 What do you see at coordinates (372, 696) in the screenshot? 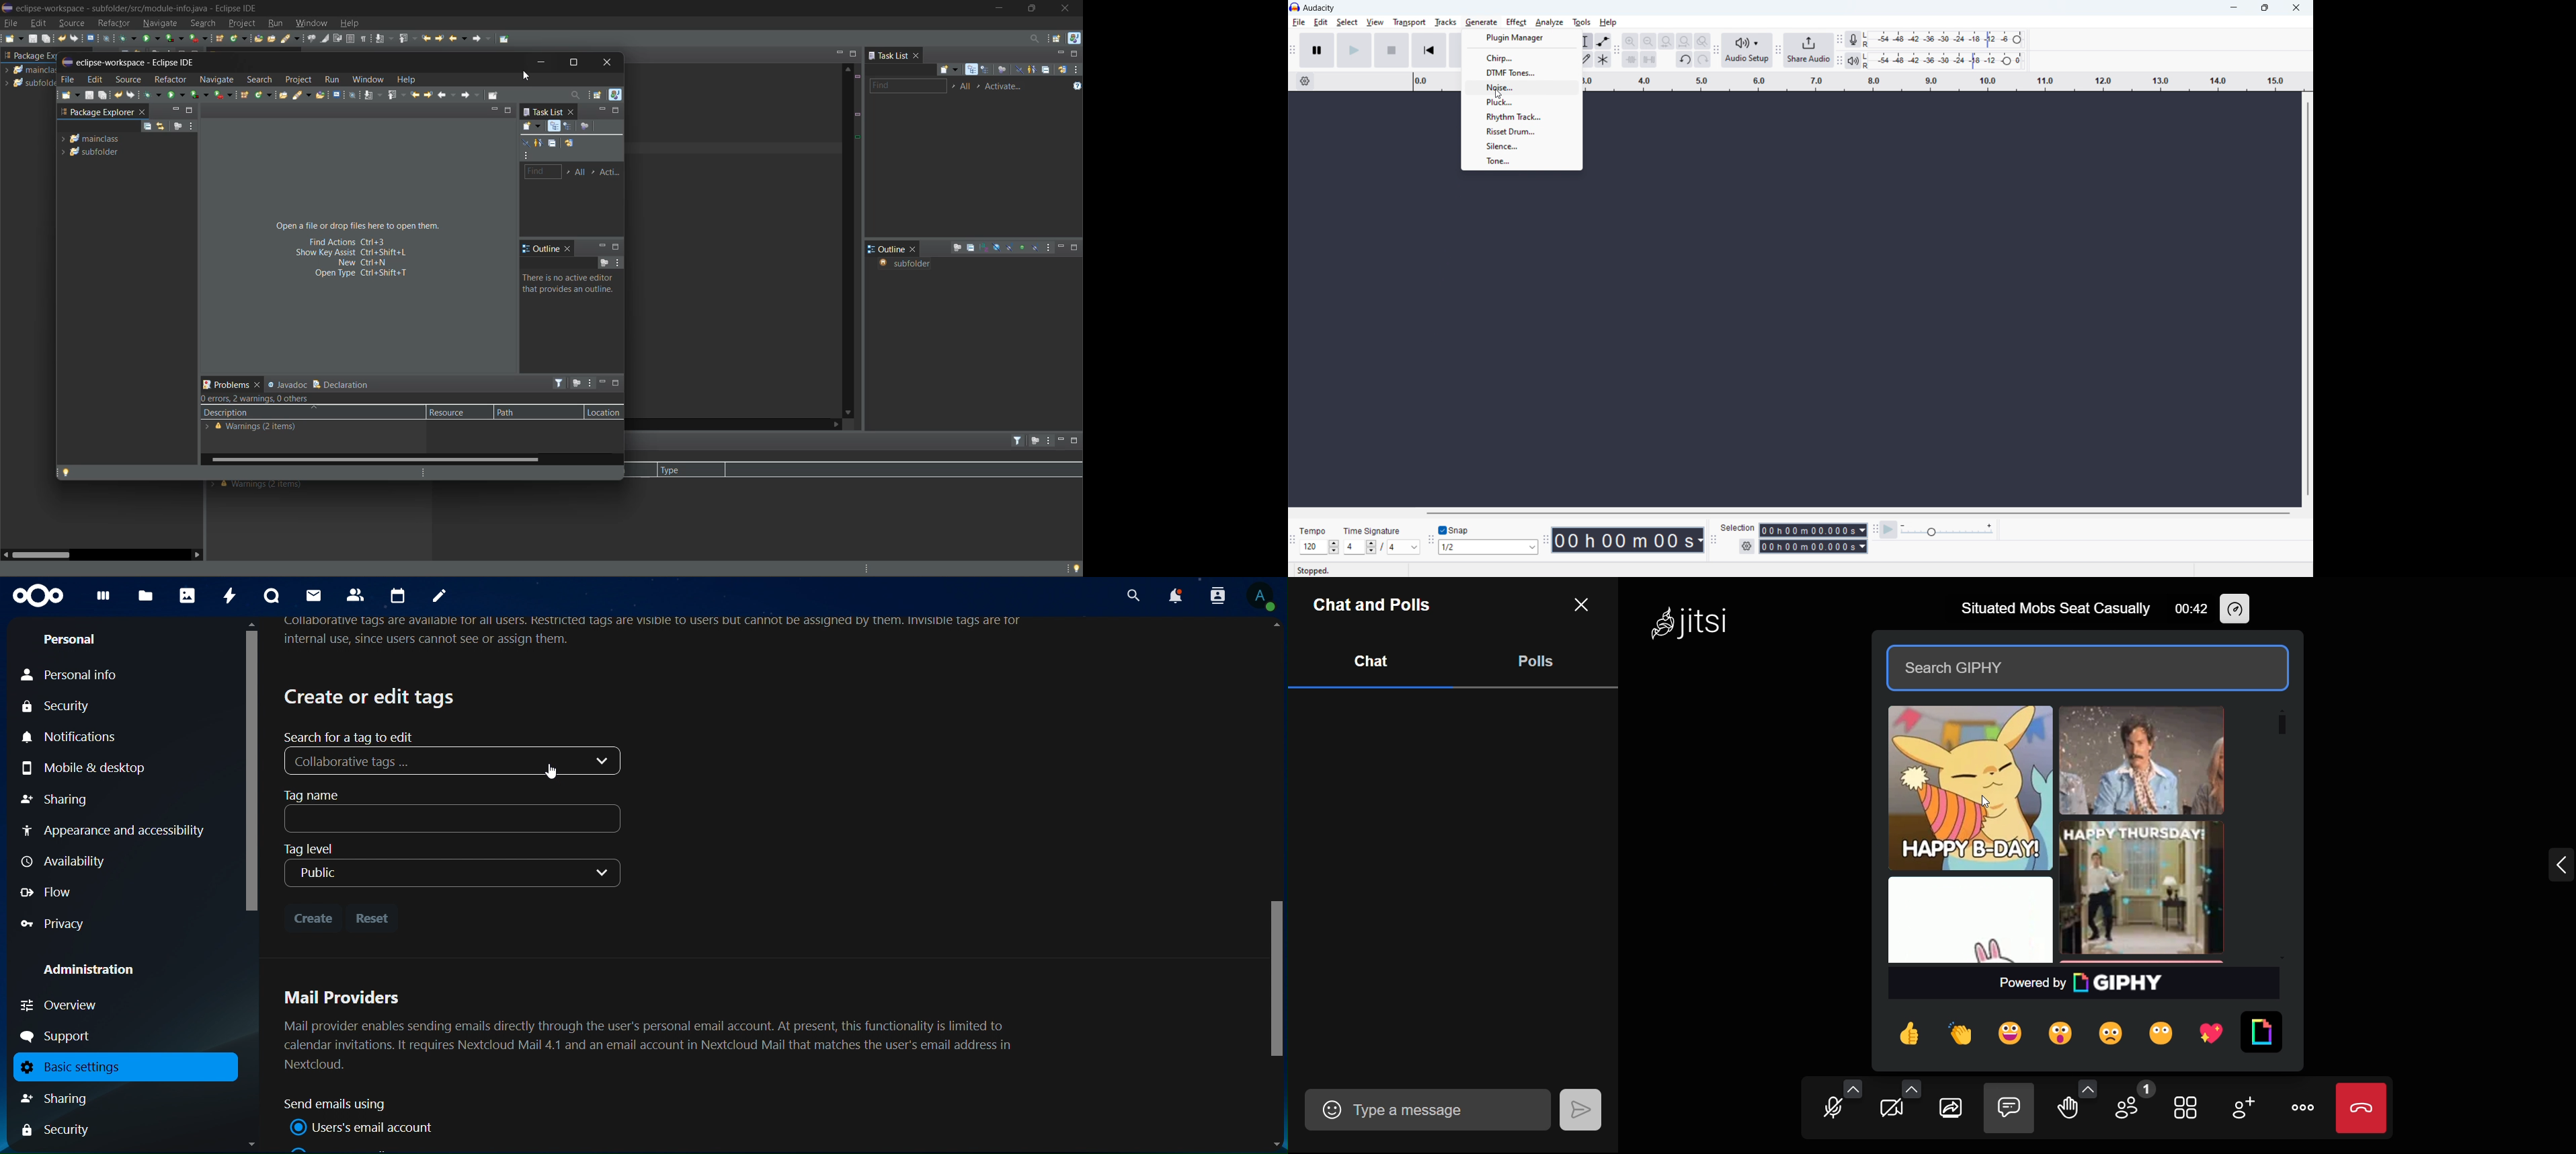
I see `create or edit tags` at bounding box center [372, 696].